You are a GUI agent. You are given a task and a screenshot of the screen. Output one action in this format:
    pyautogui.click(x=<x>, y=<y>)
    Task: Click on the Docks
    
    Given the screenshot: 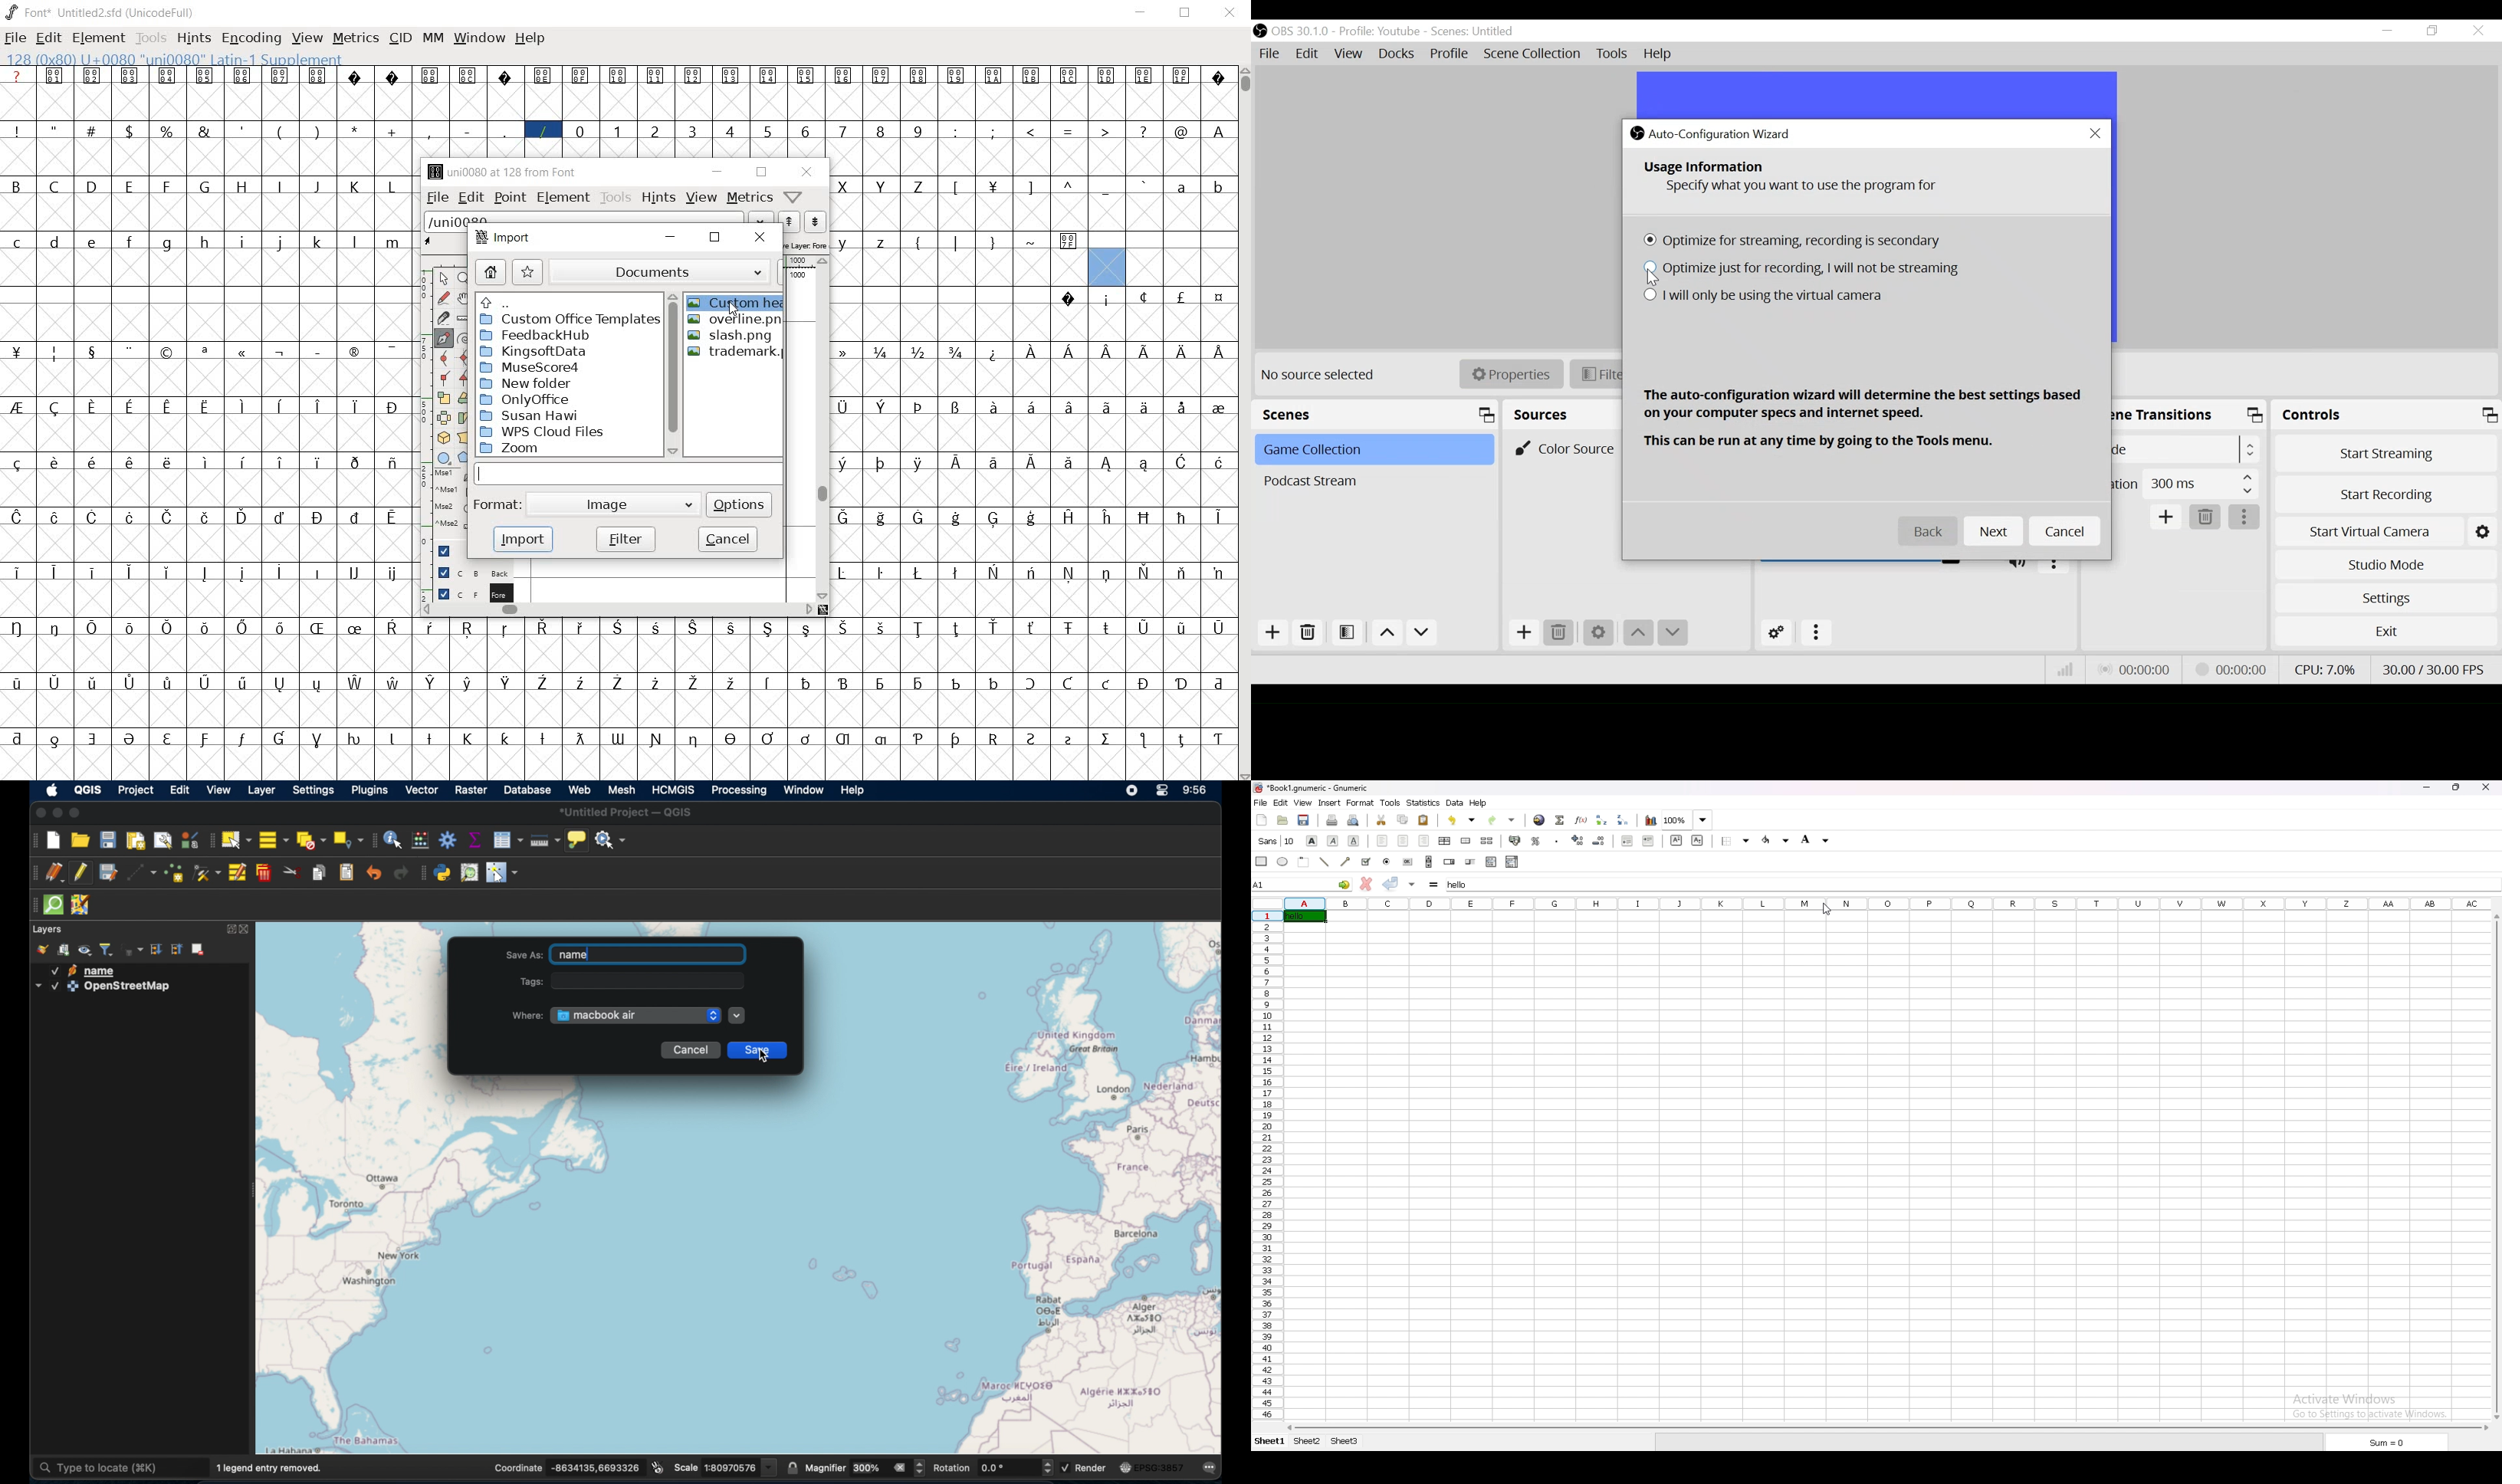 What is the action you would take?
    pyautogui.click(x=1398, y=53)
    